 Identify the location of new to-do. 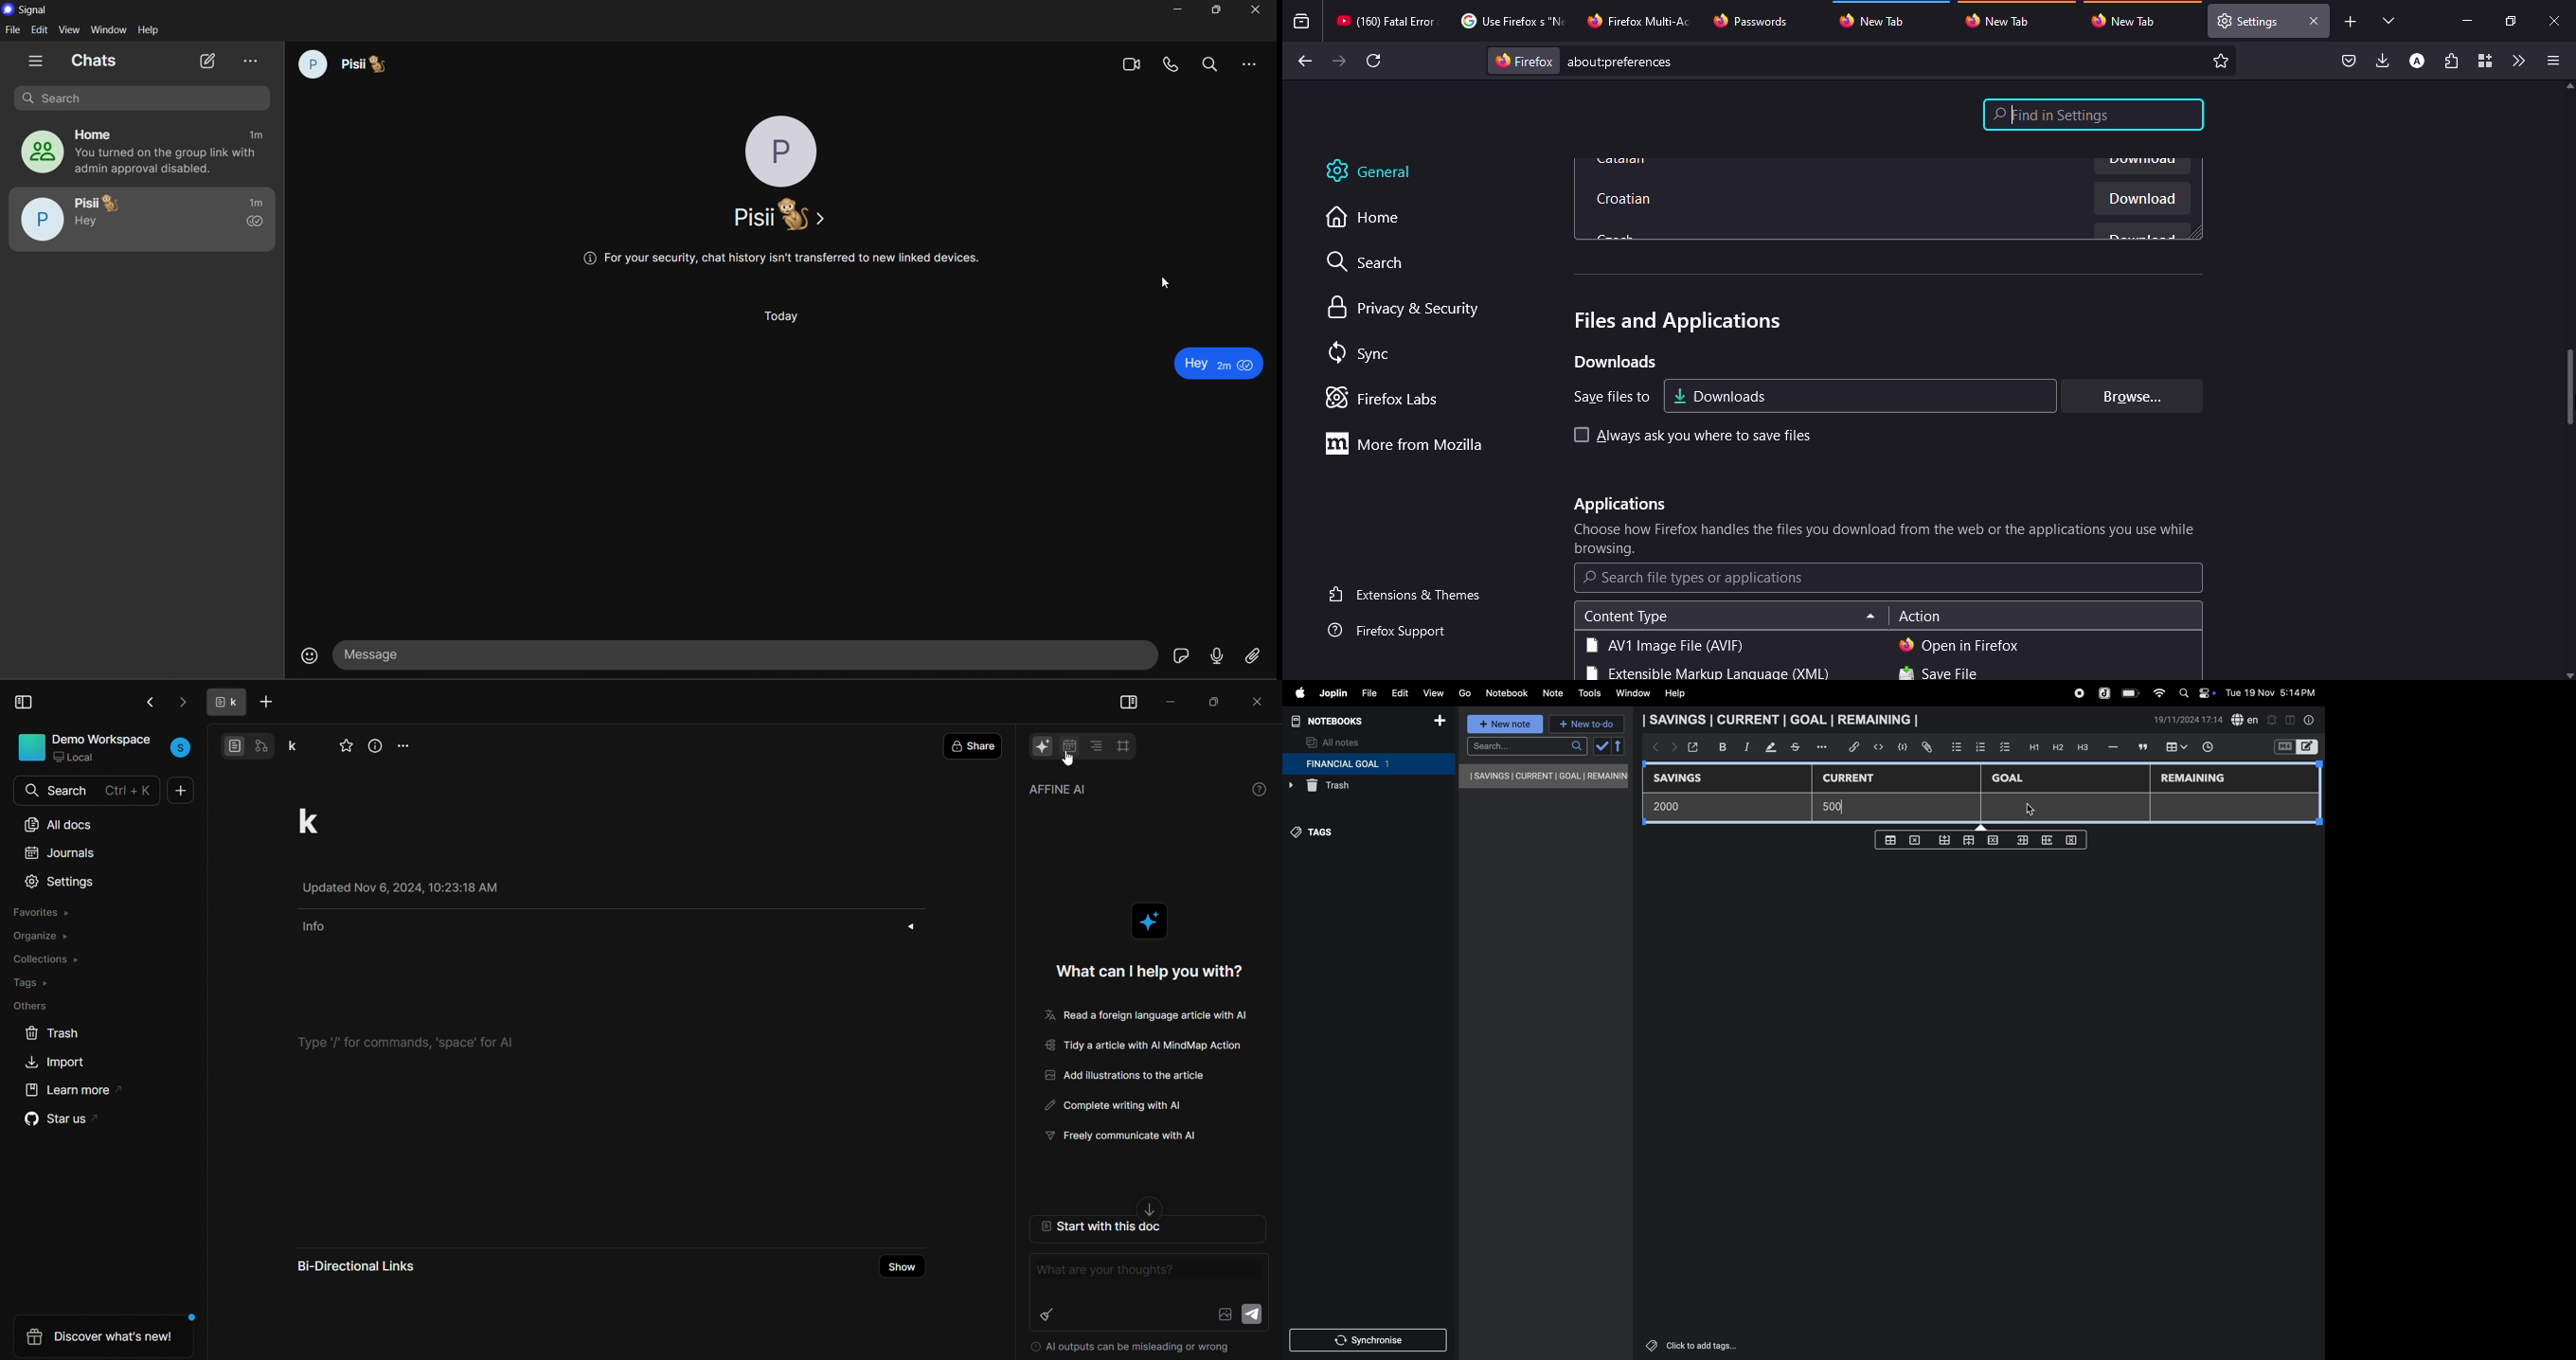
(1587, 725).